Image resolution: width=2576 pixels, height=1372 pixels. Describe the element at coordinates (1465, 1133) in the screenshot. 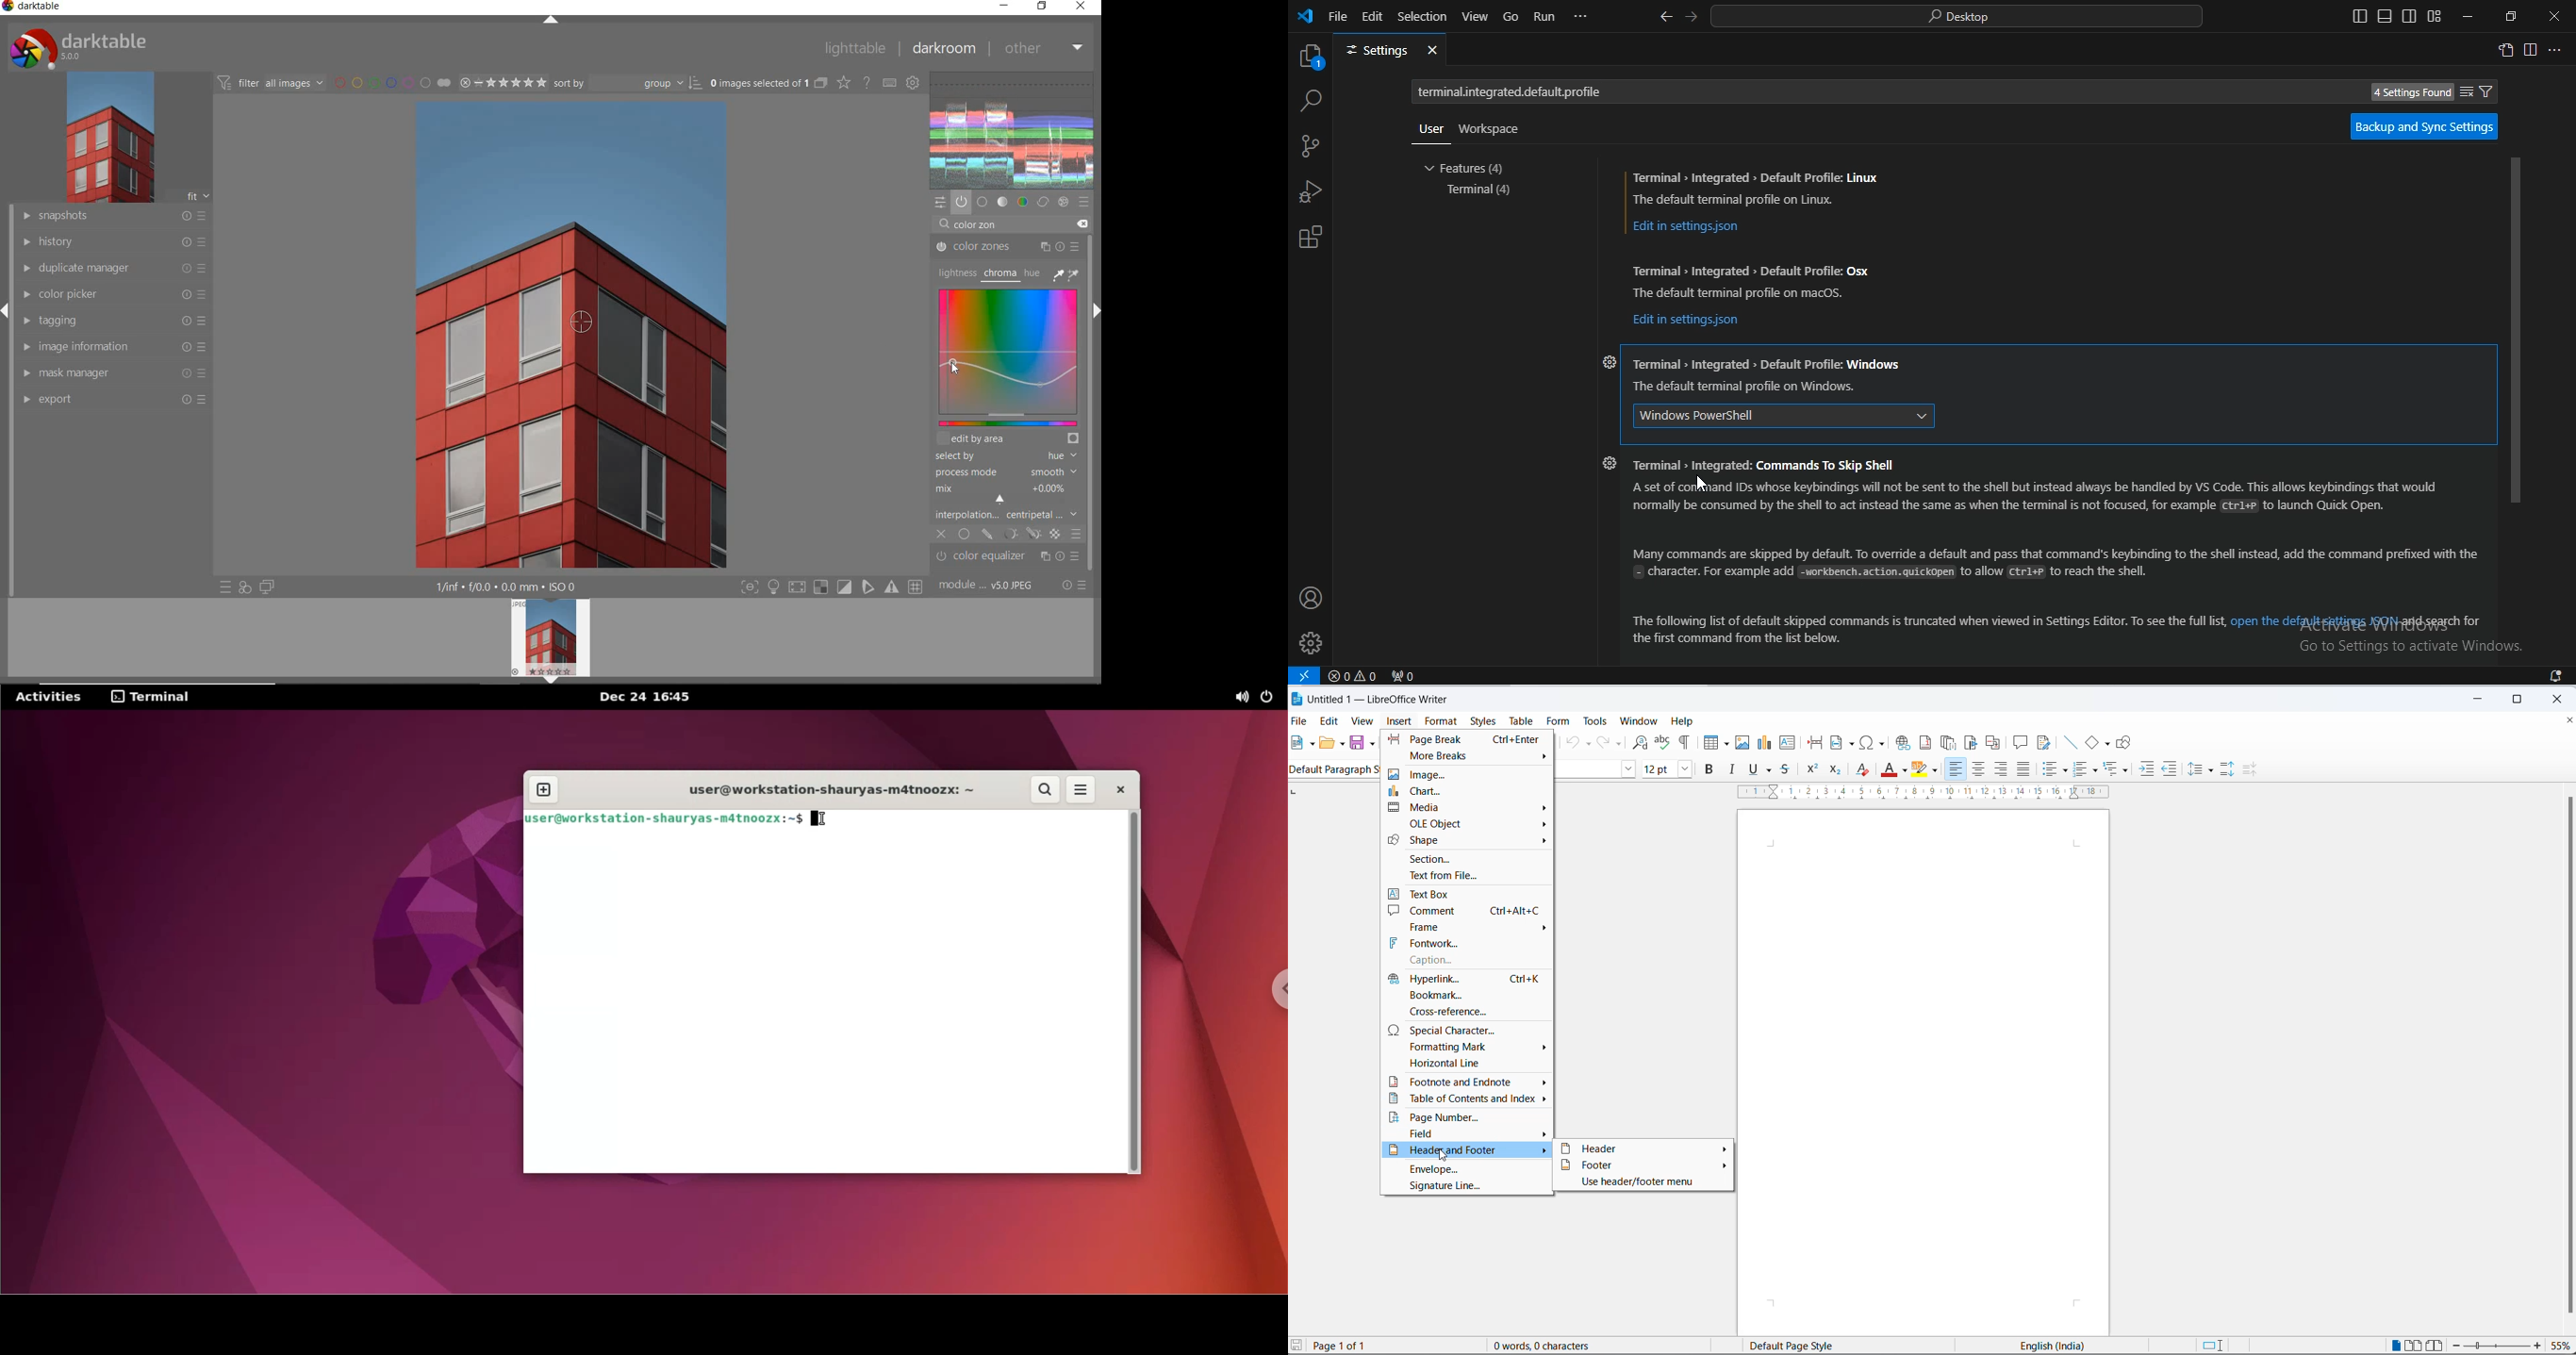

I see `field` at that location.